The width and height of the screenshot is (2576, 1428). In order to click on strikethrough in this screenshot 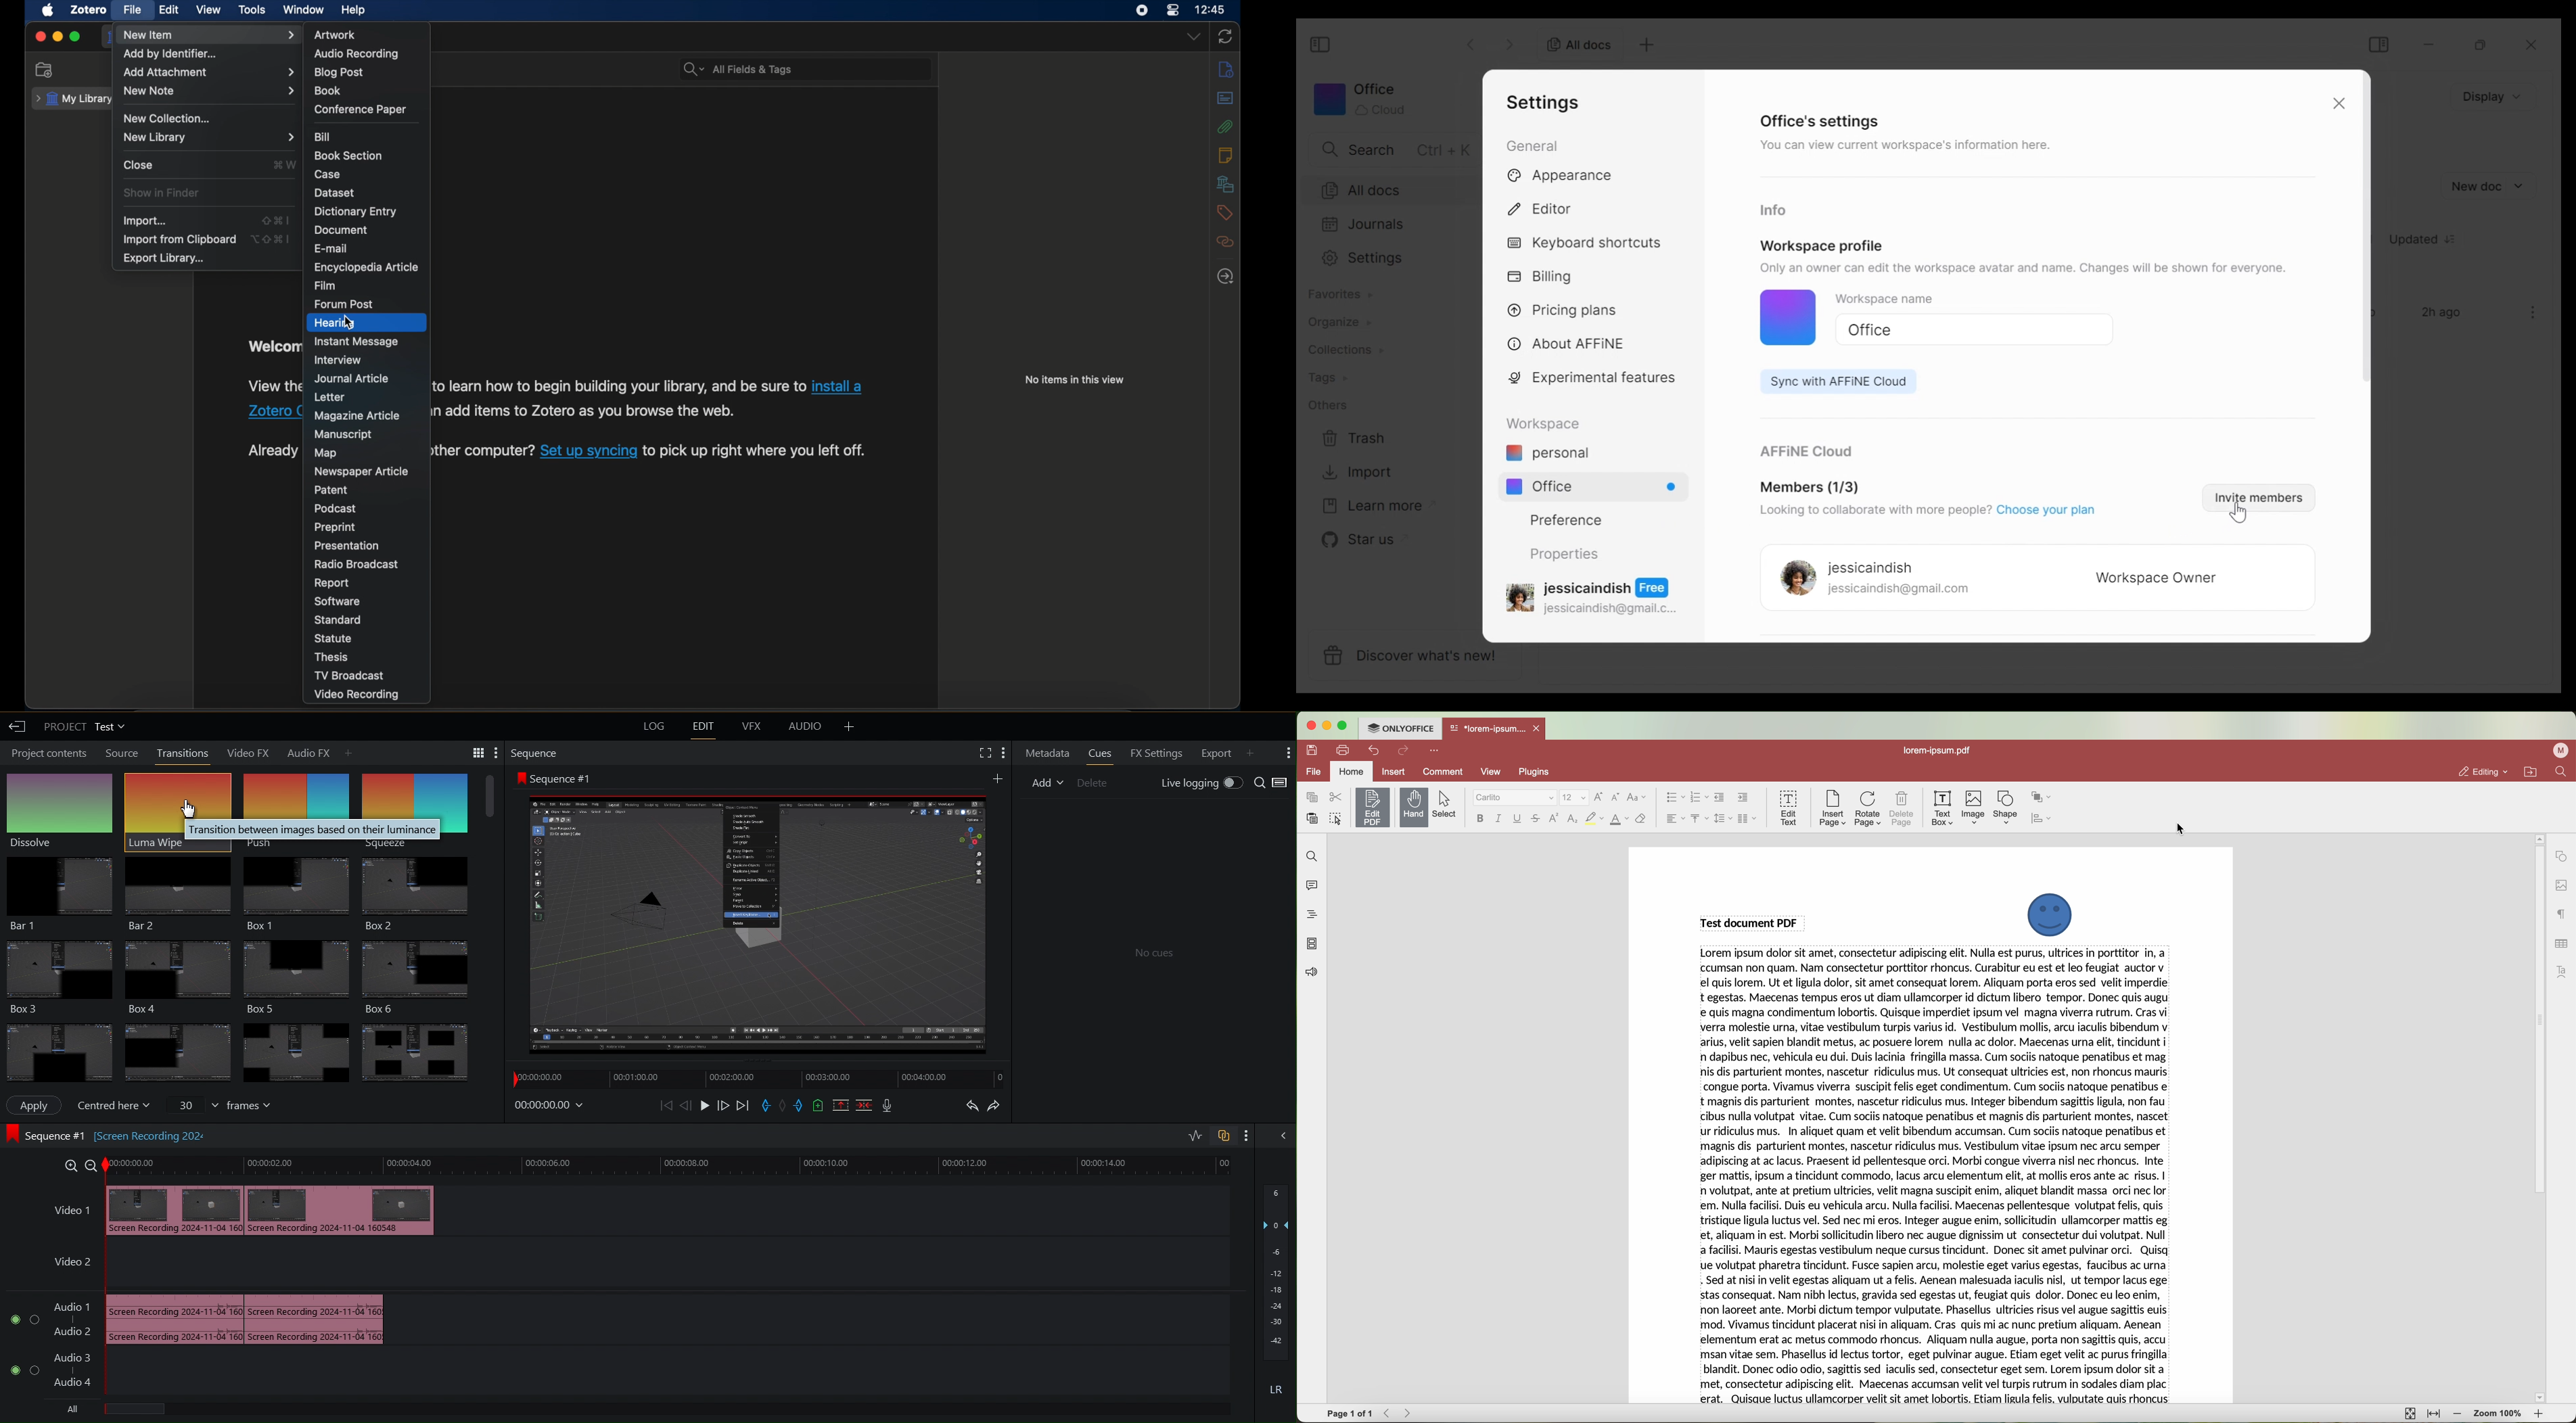, I will do `click(1537, 820)`.